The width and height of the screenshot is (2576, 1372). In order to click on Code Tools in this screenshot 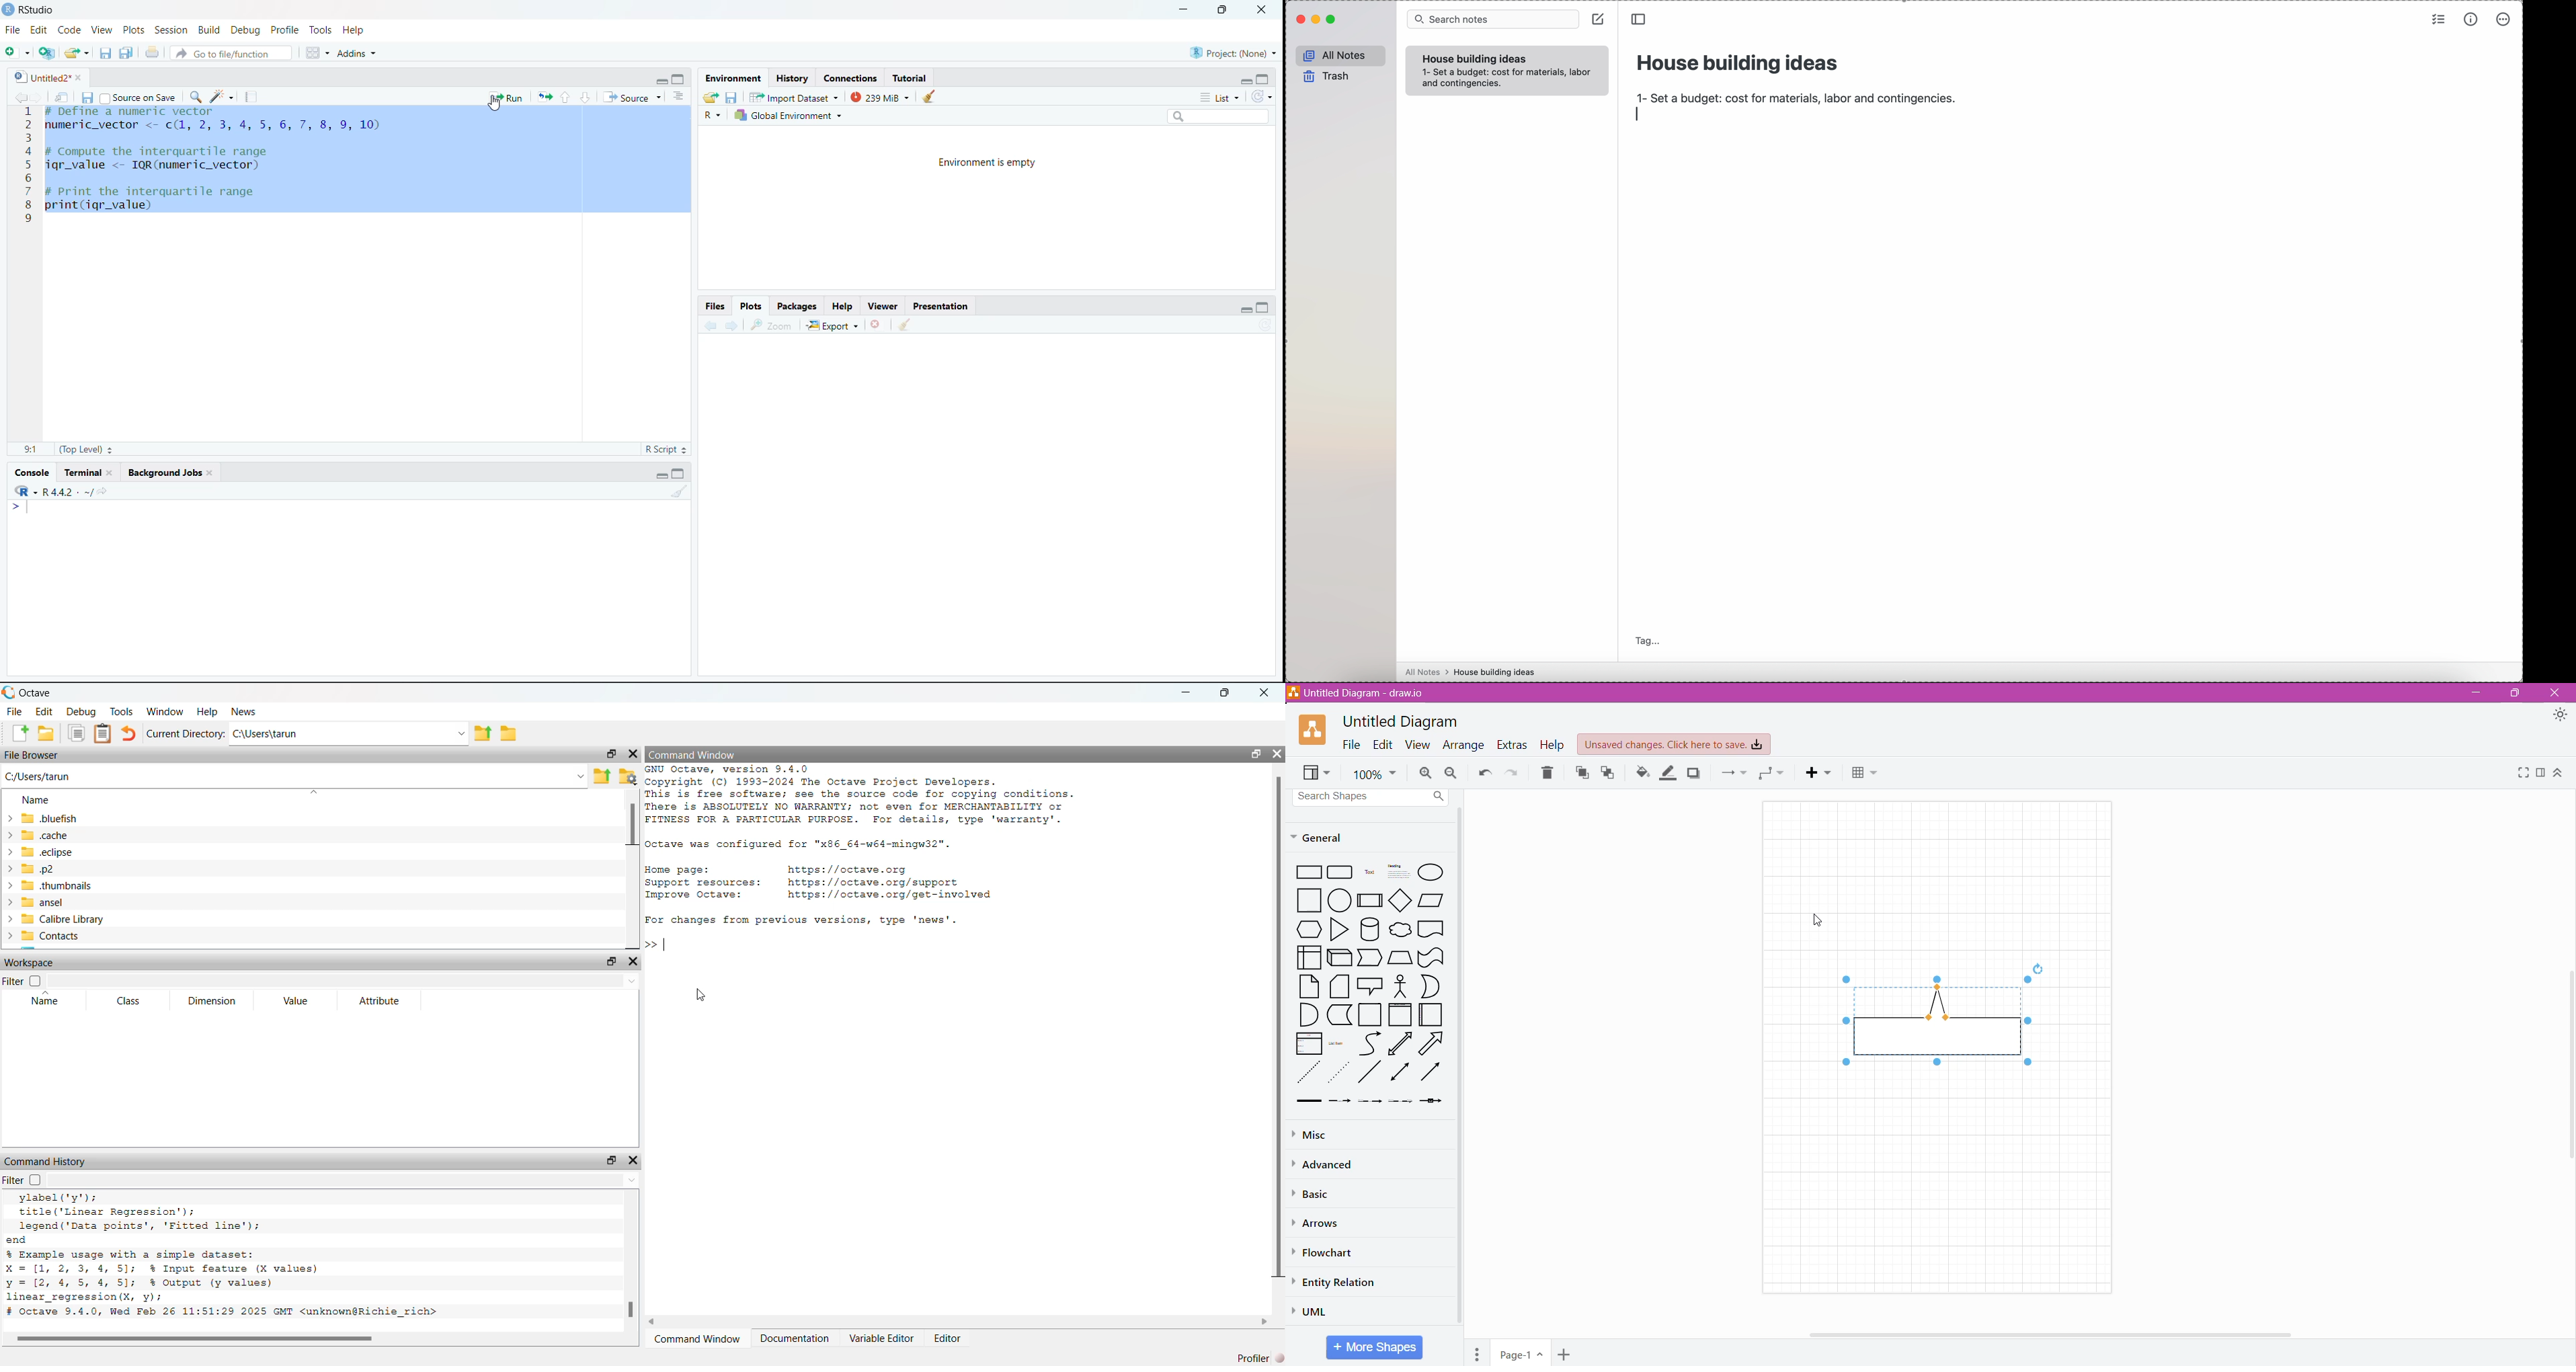, I will do `click(224, 95)`.